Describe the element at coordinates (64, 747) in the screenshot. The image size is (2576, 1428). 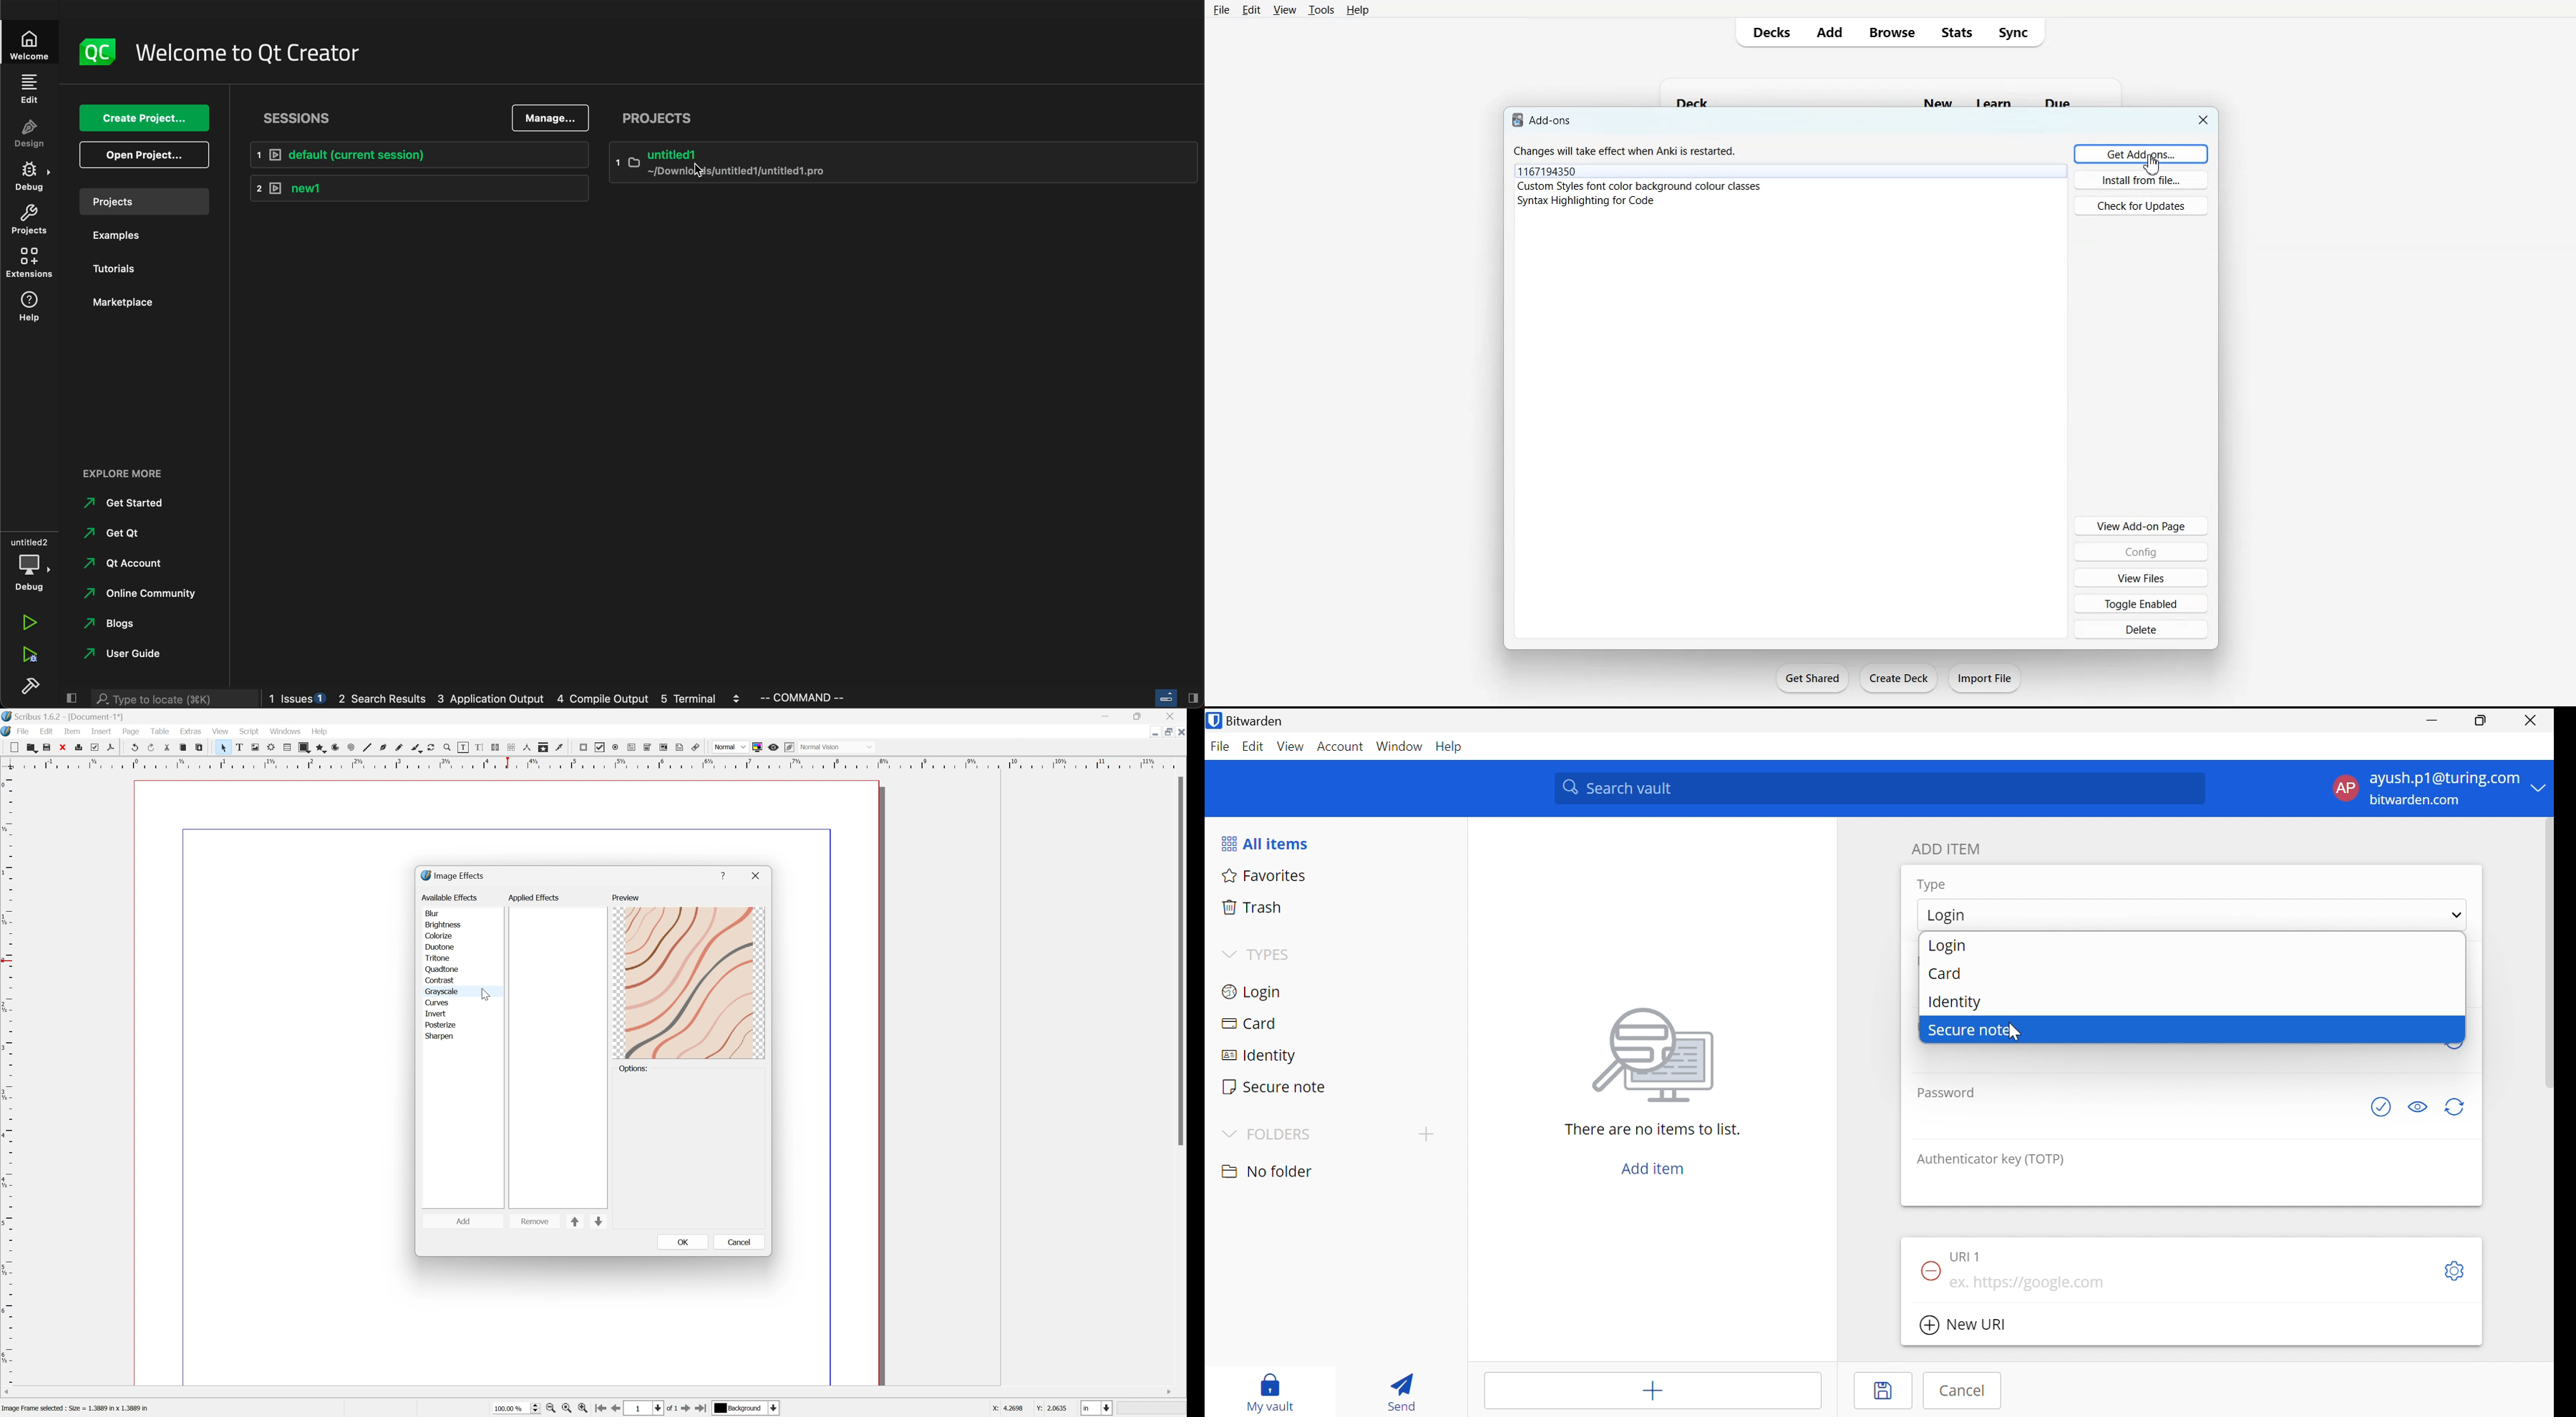
I see `Close` at that location.